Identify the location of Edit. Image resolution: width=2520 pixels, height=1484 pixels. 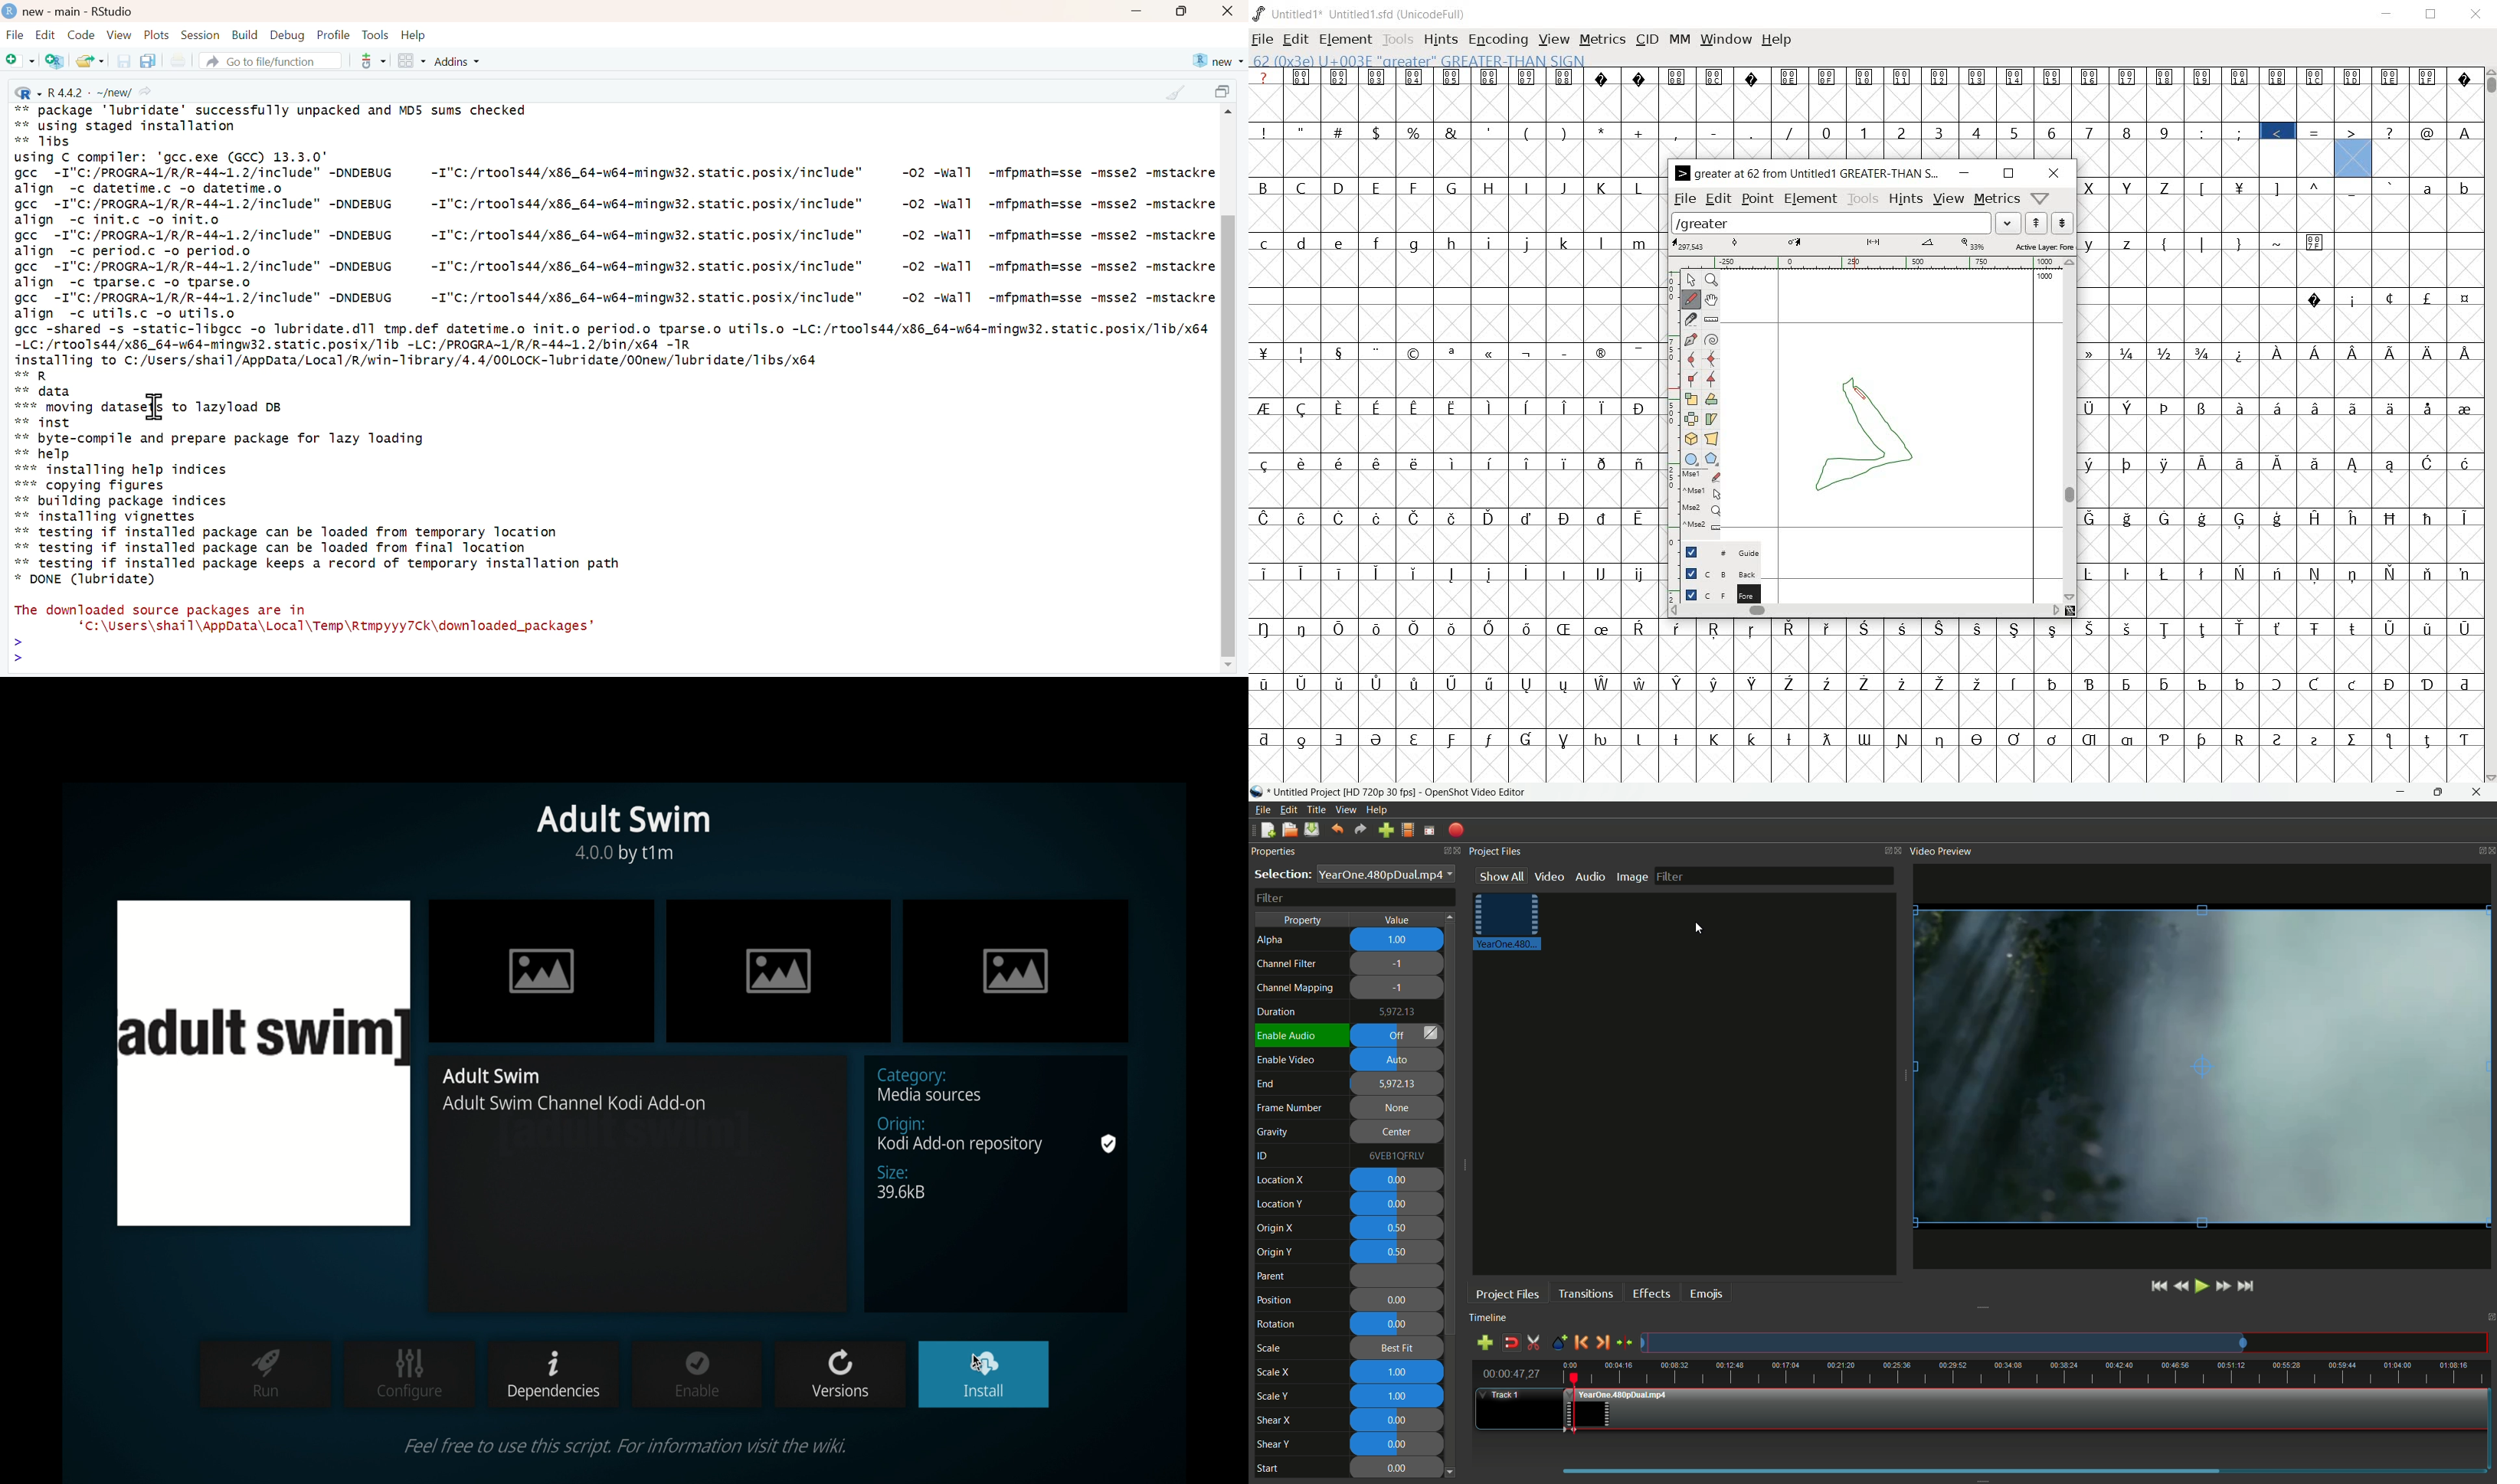
(45, 35).